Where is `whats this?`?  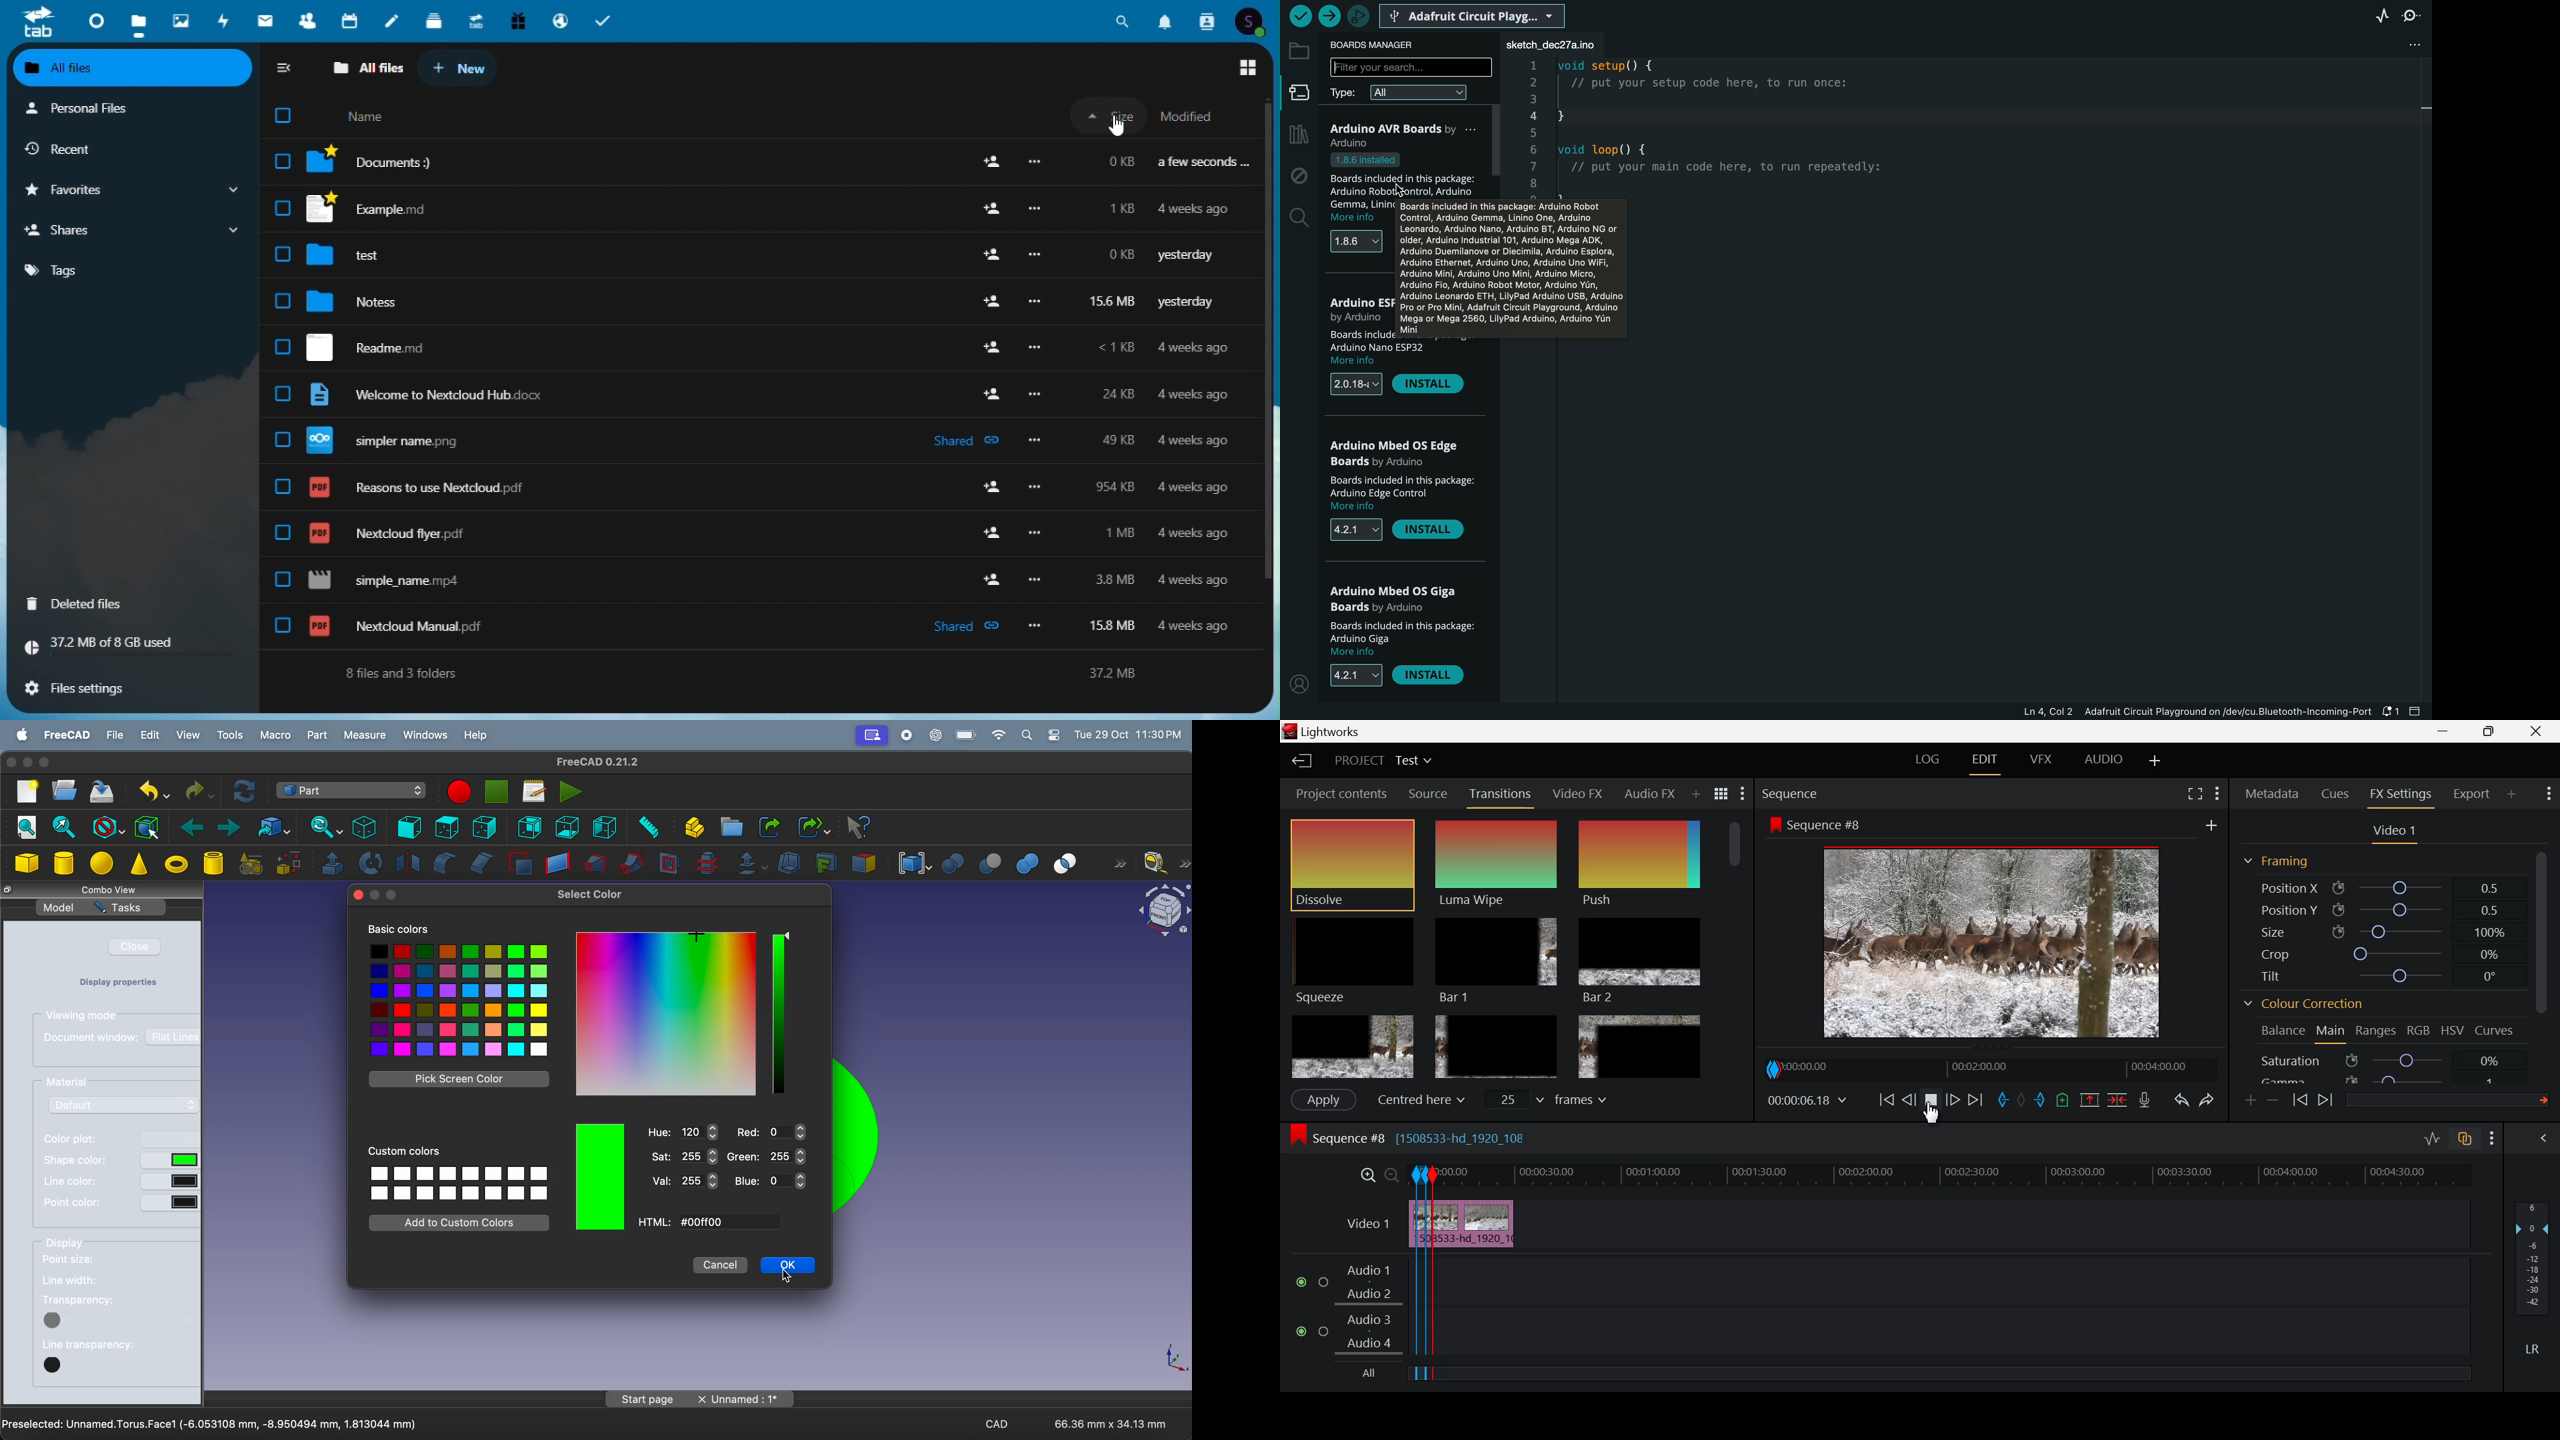
whats this? is located at coordinates (859, 827).